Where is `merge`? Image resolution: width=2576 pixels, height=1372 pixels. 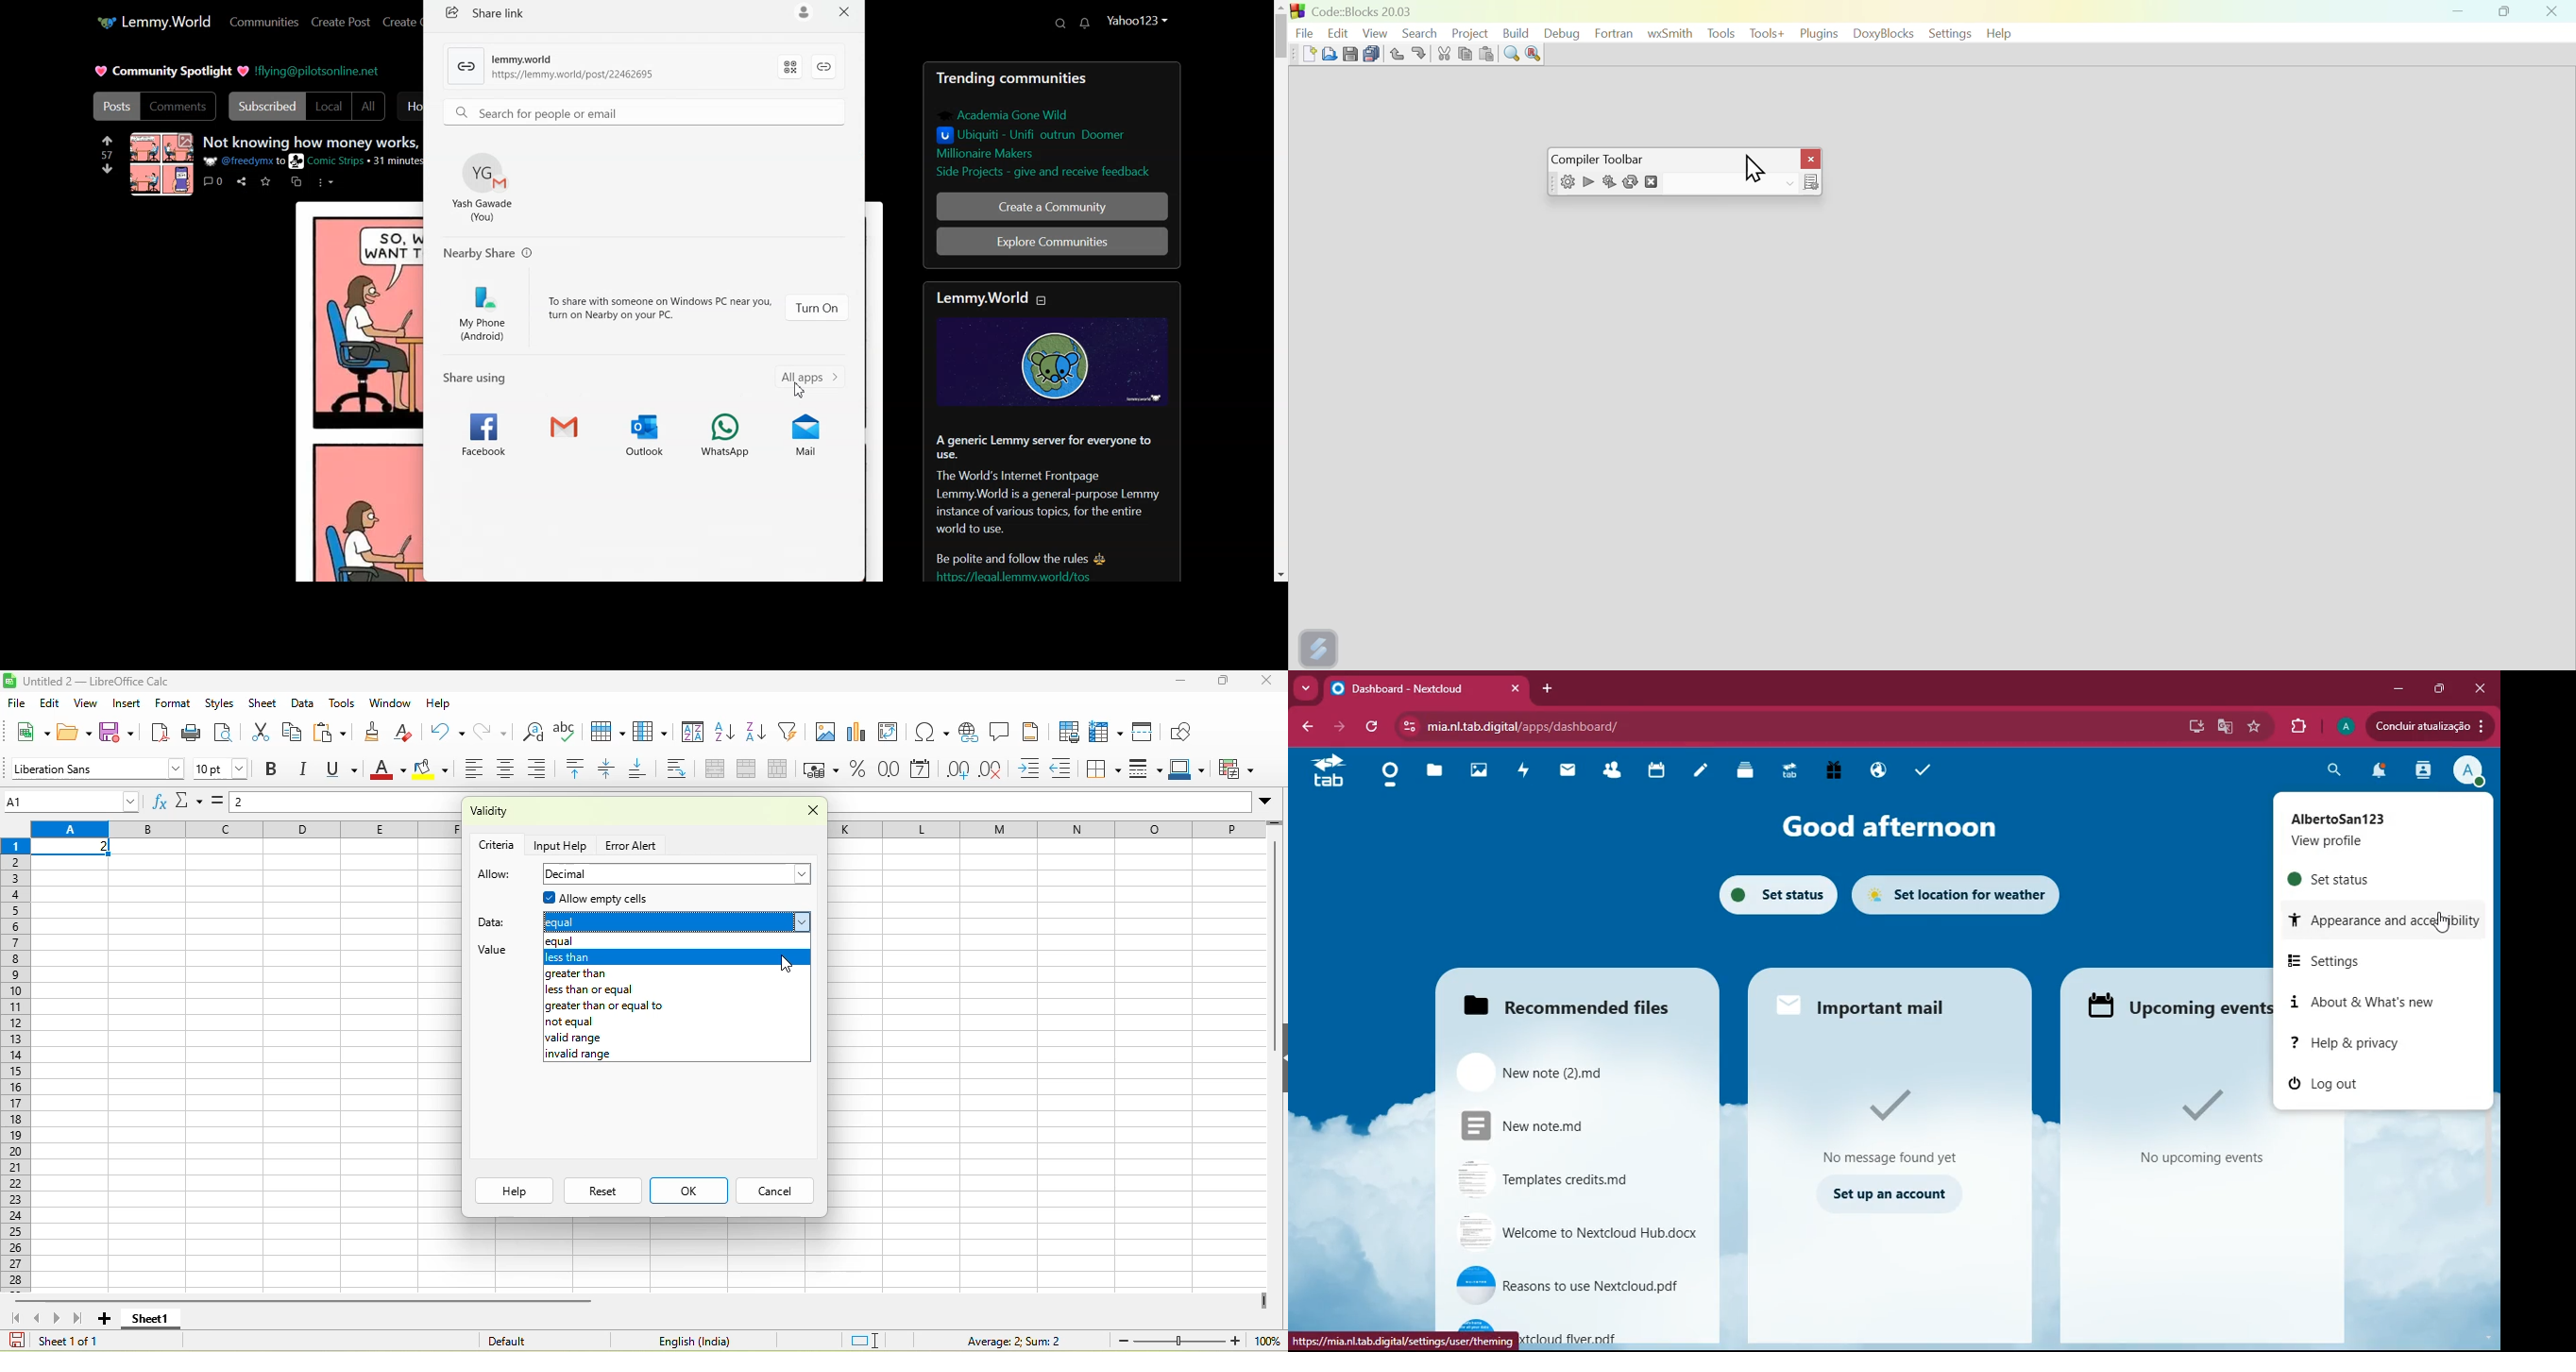 merge is located at coordinates (752, 770).